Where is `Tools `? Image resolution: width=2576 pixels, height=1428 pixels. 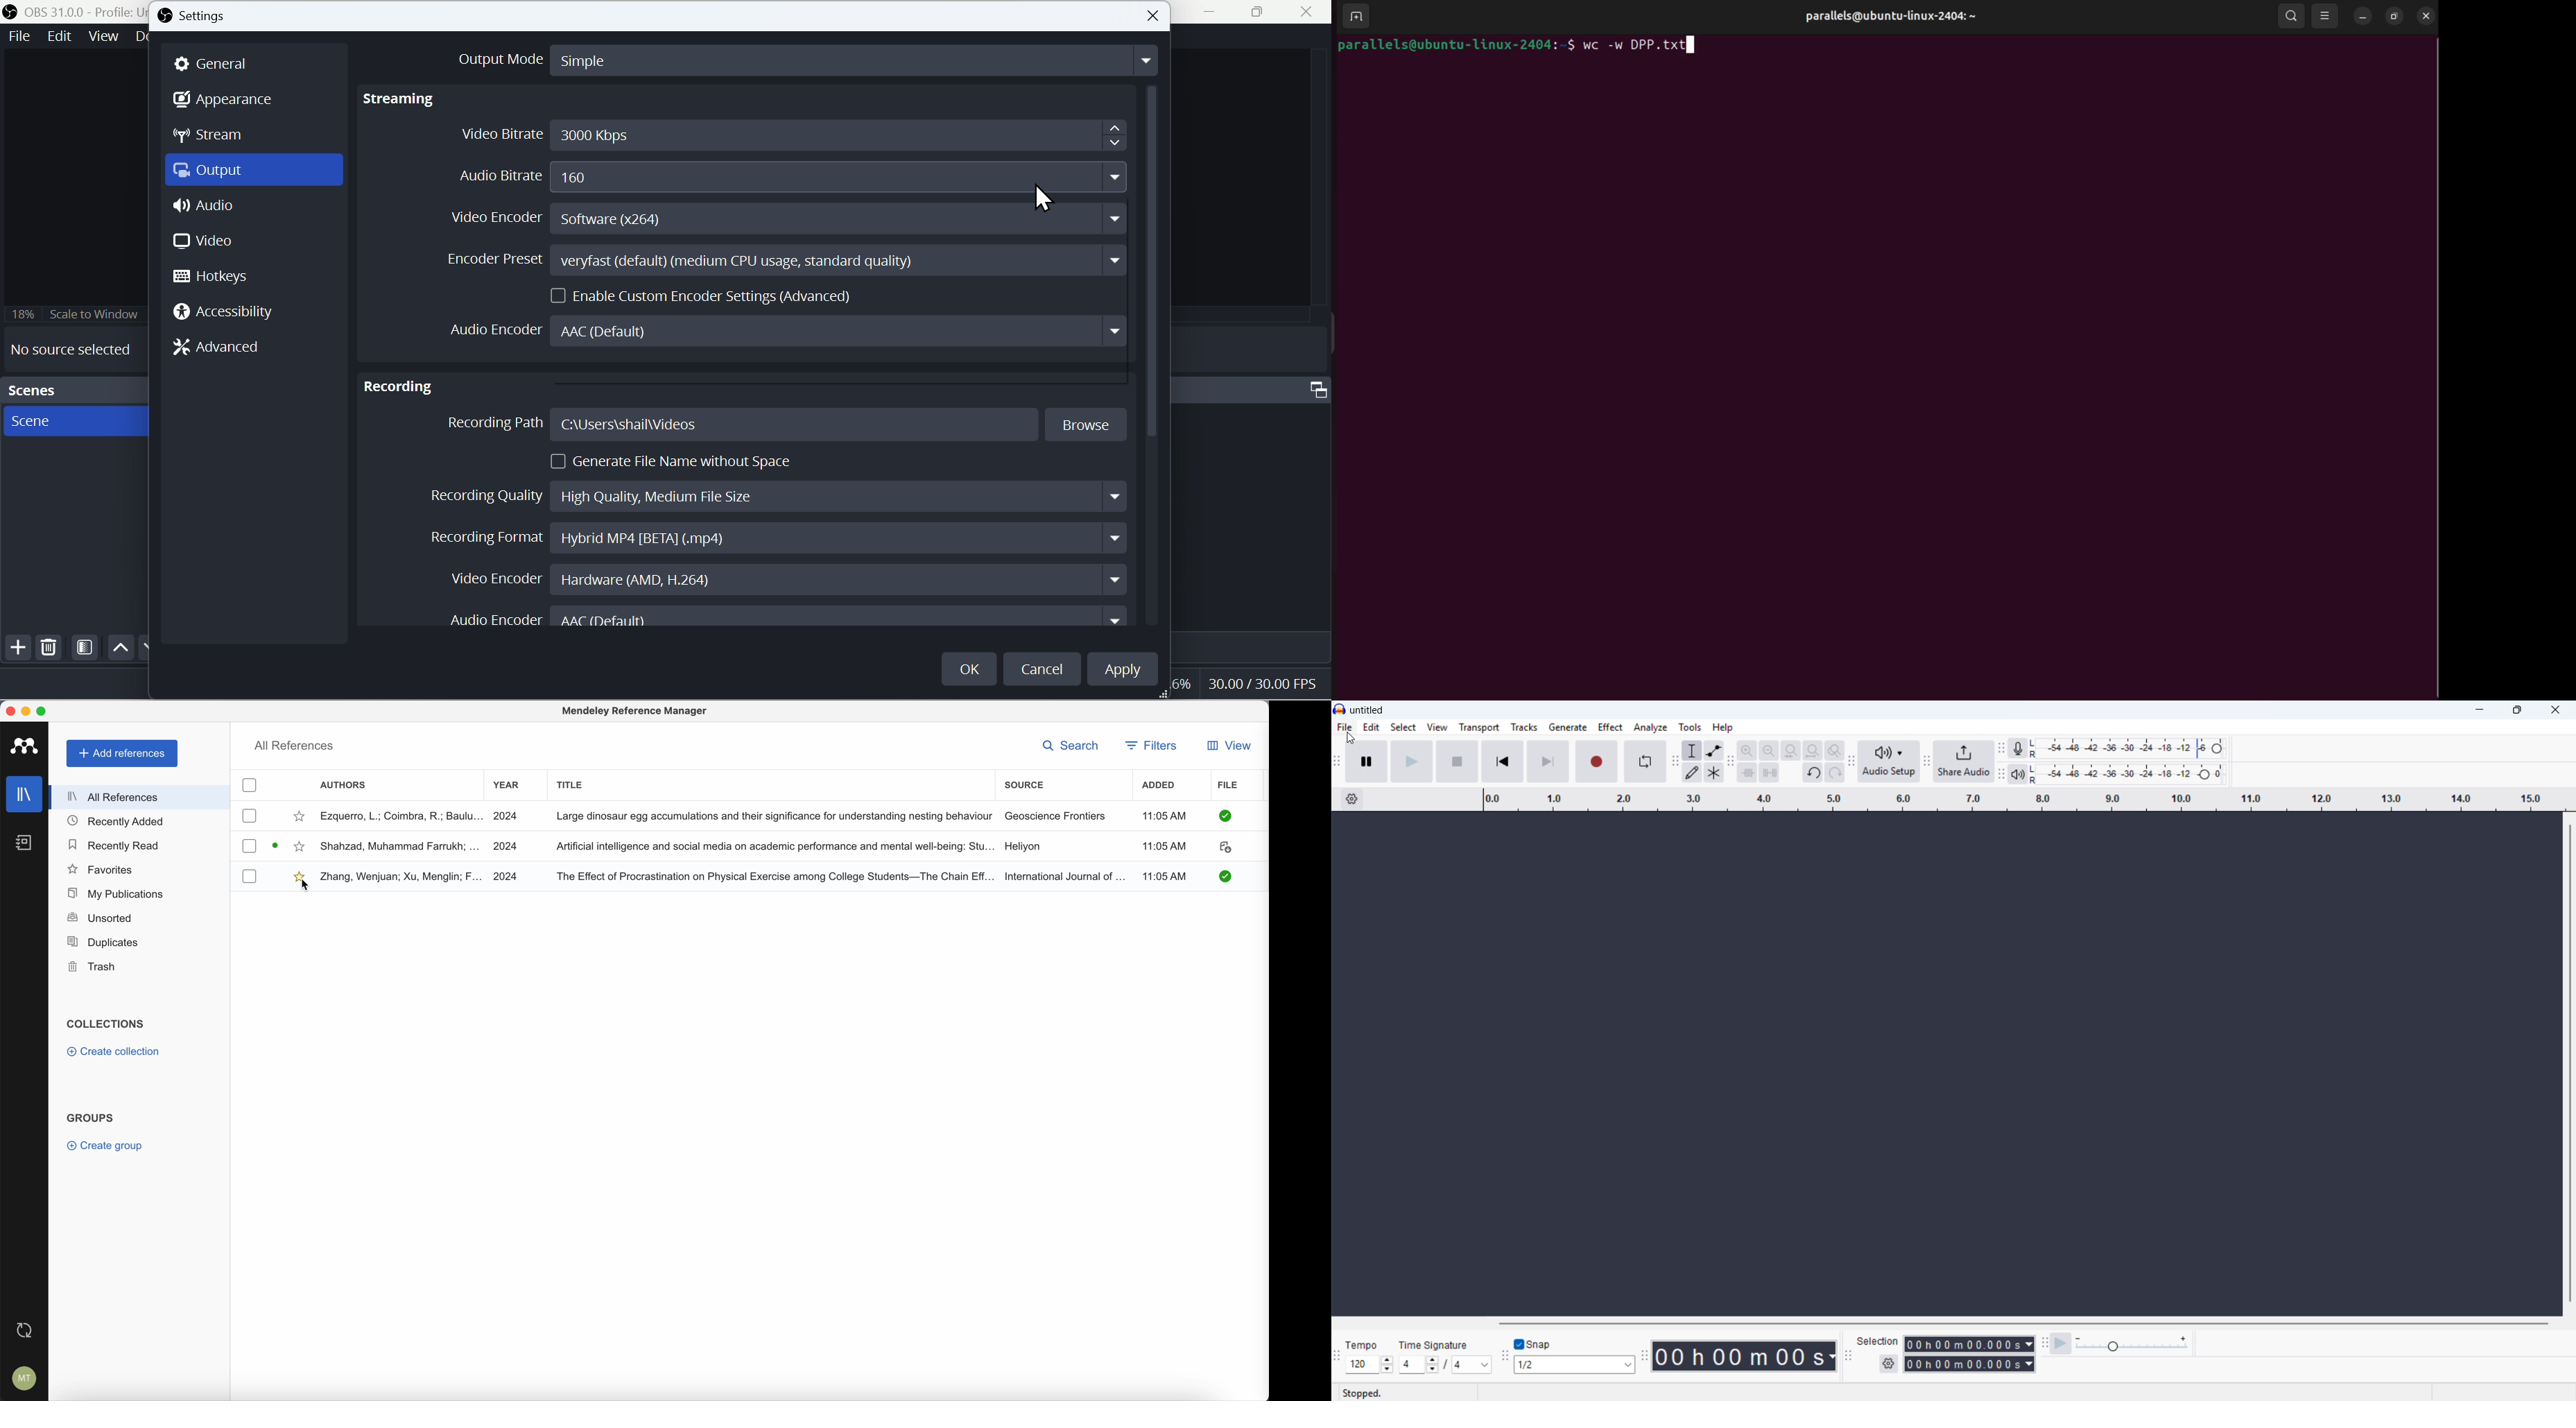 Tools  is located at coordinates (1691, 726).